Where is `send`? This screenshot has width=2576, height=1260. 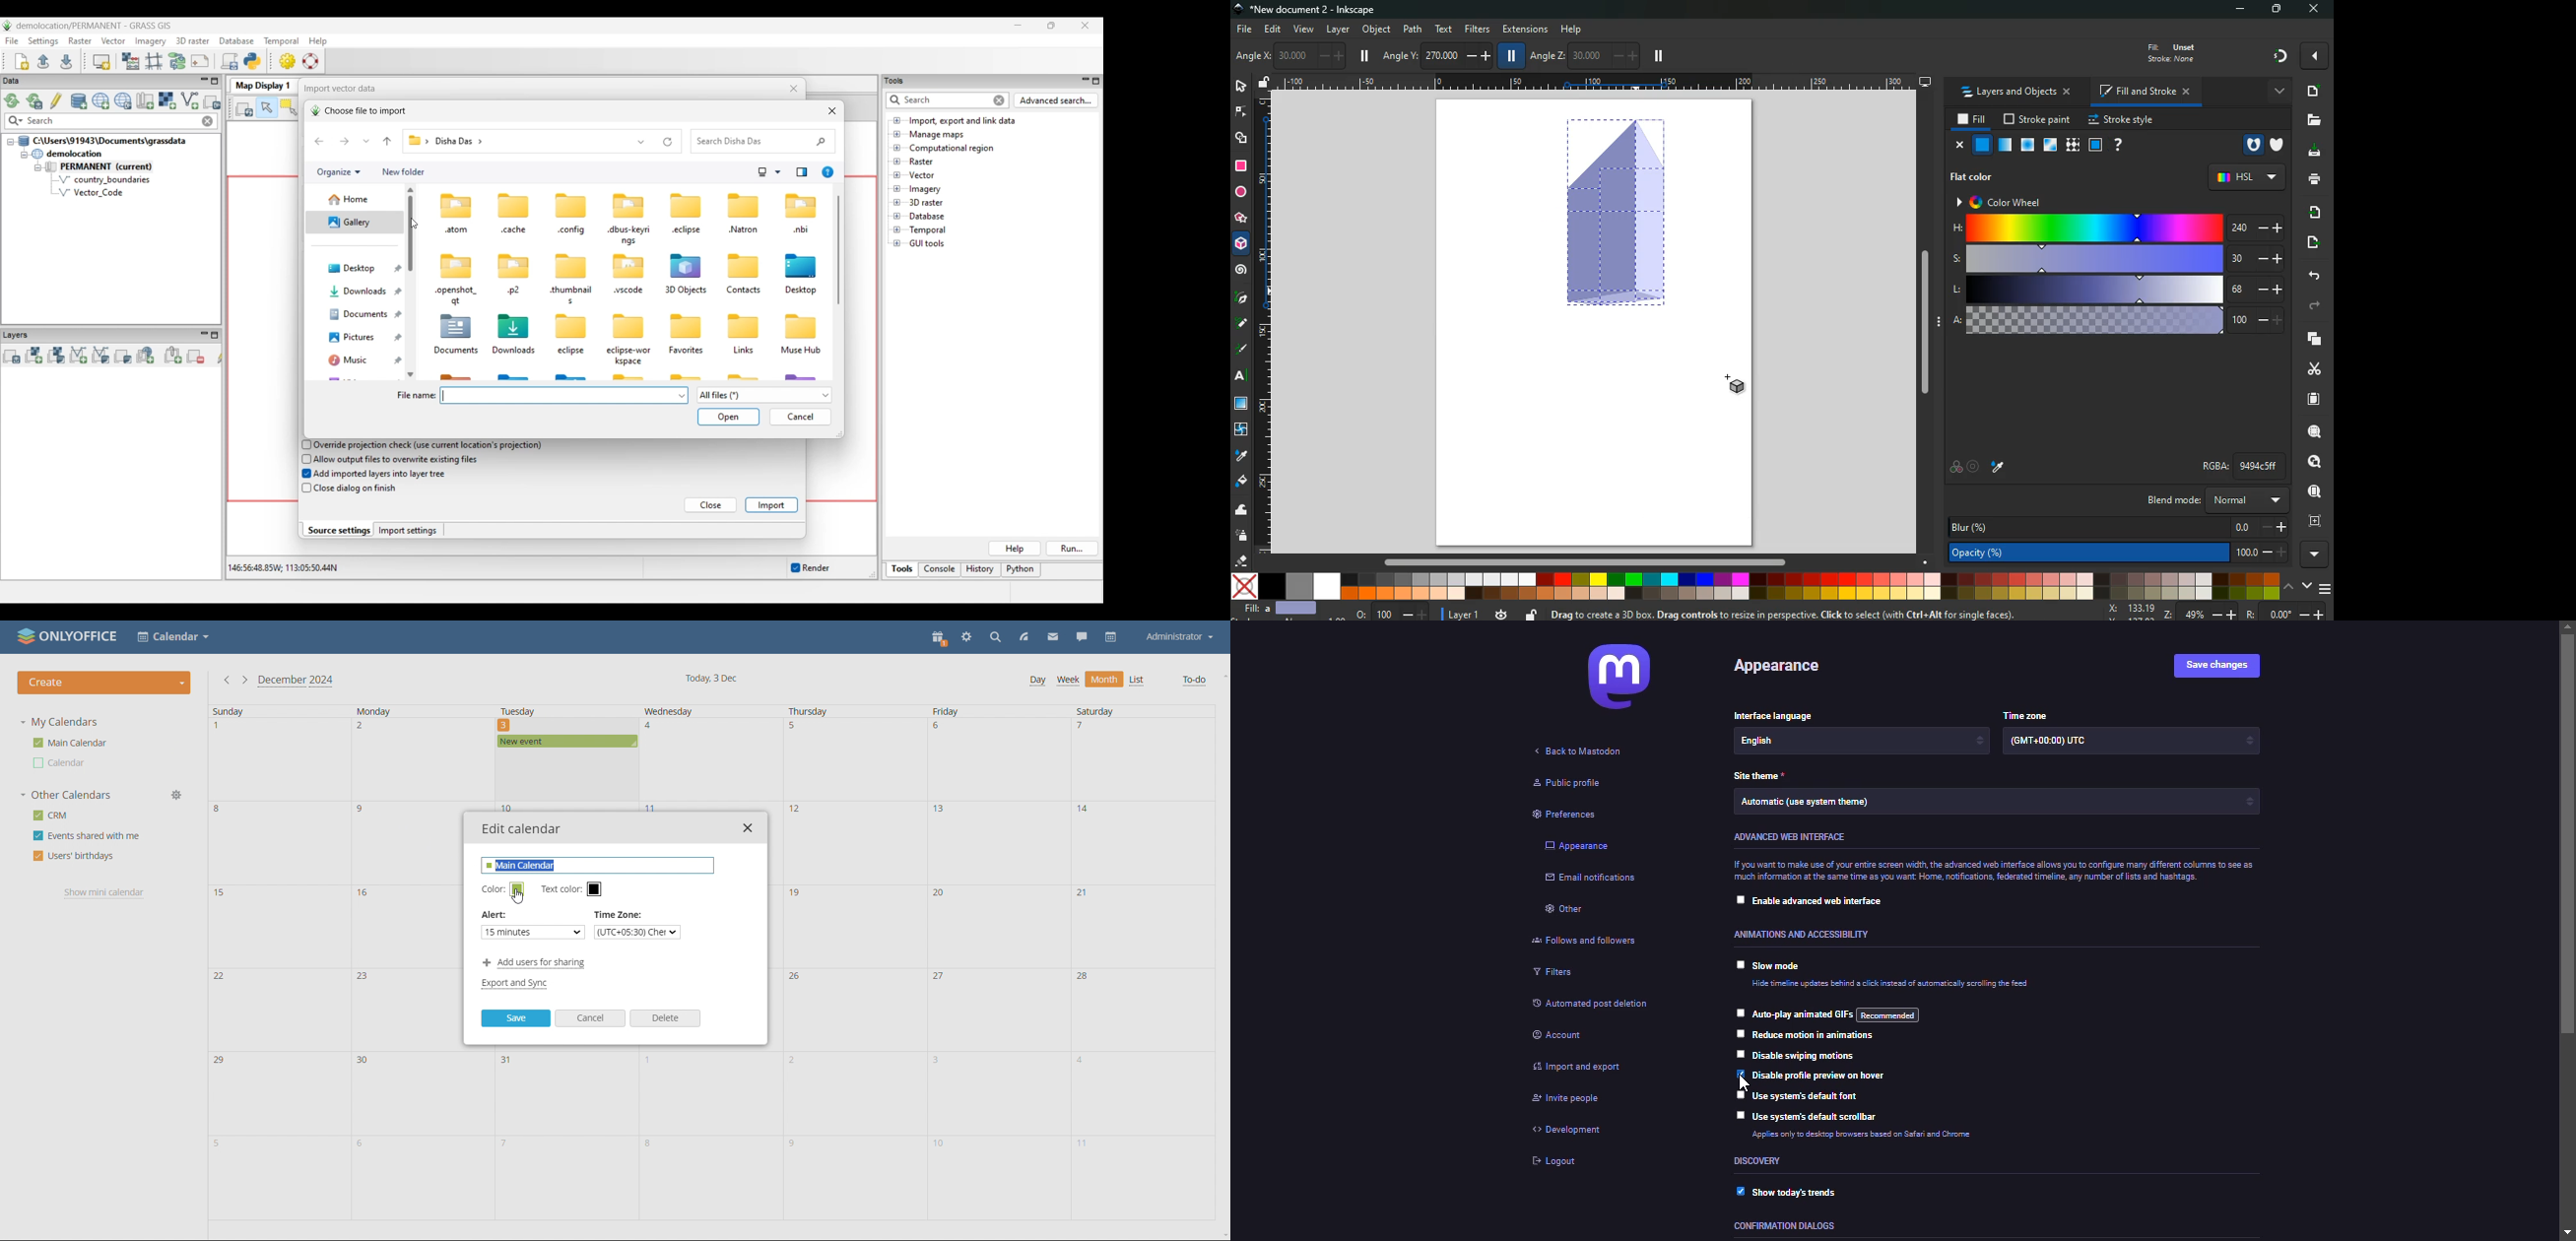
send is located at coordinates (2309, 243).